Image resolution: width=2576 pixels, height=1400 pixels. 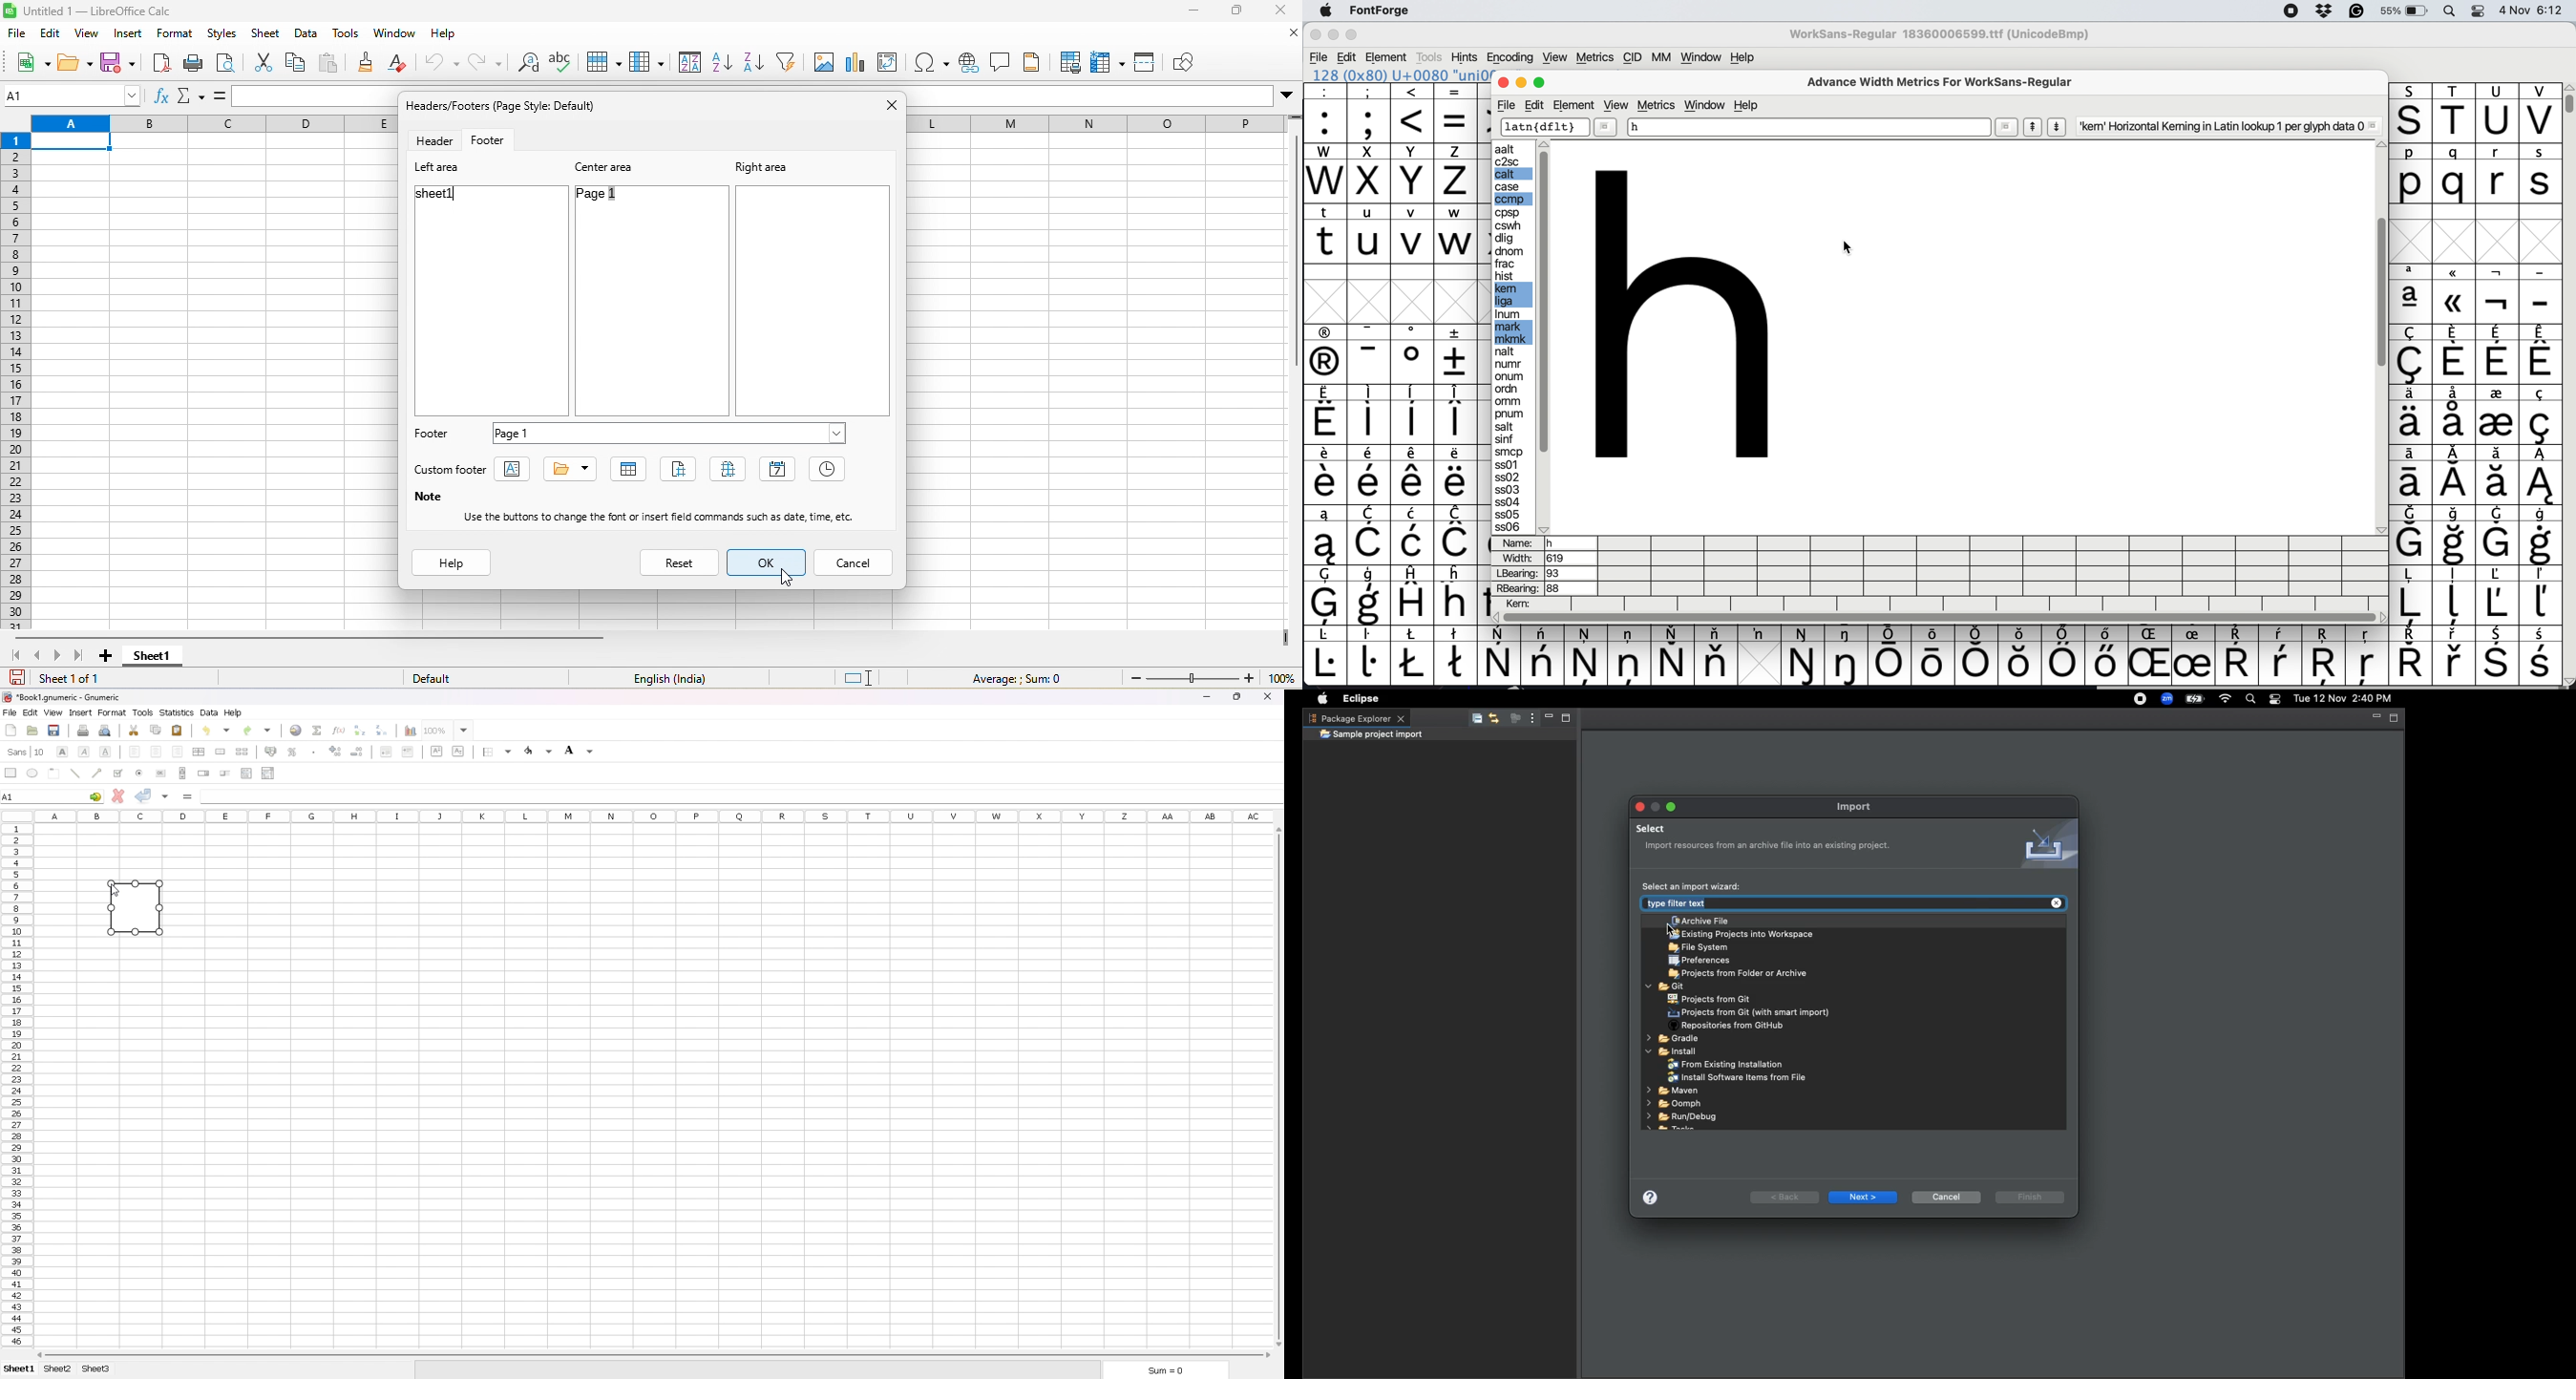 I want to click on print preview, so click(x=232, y=62).